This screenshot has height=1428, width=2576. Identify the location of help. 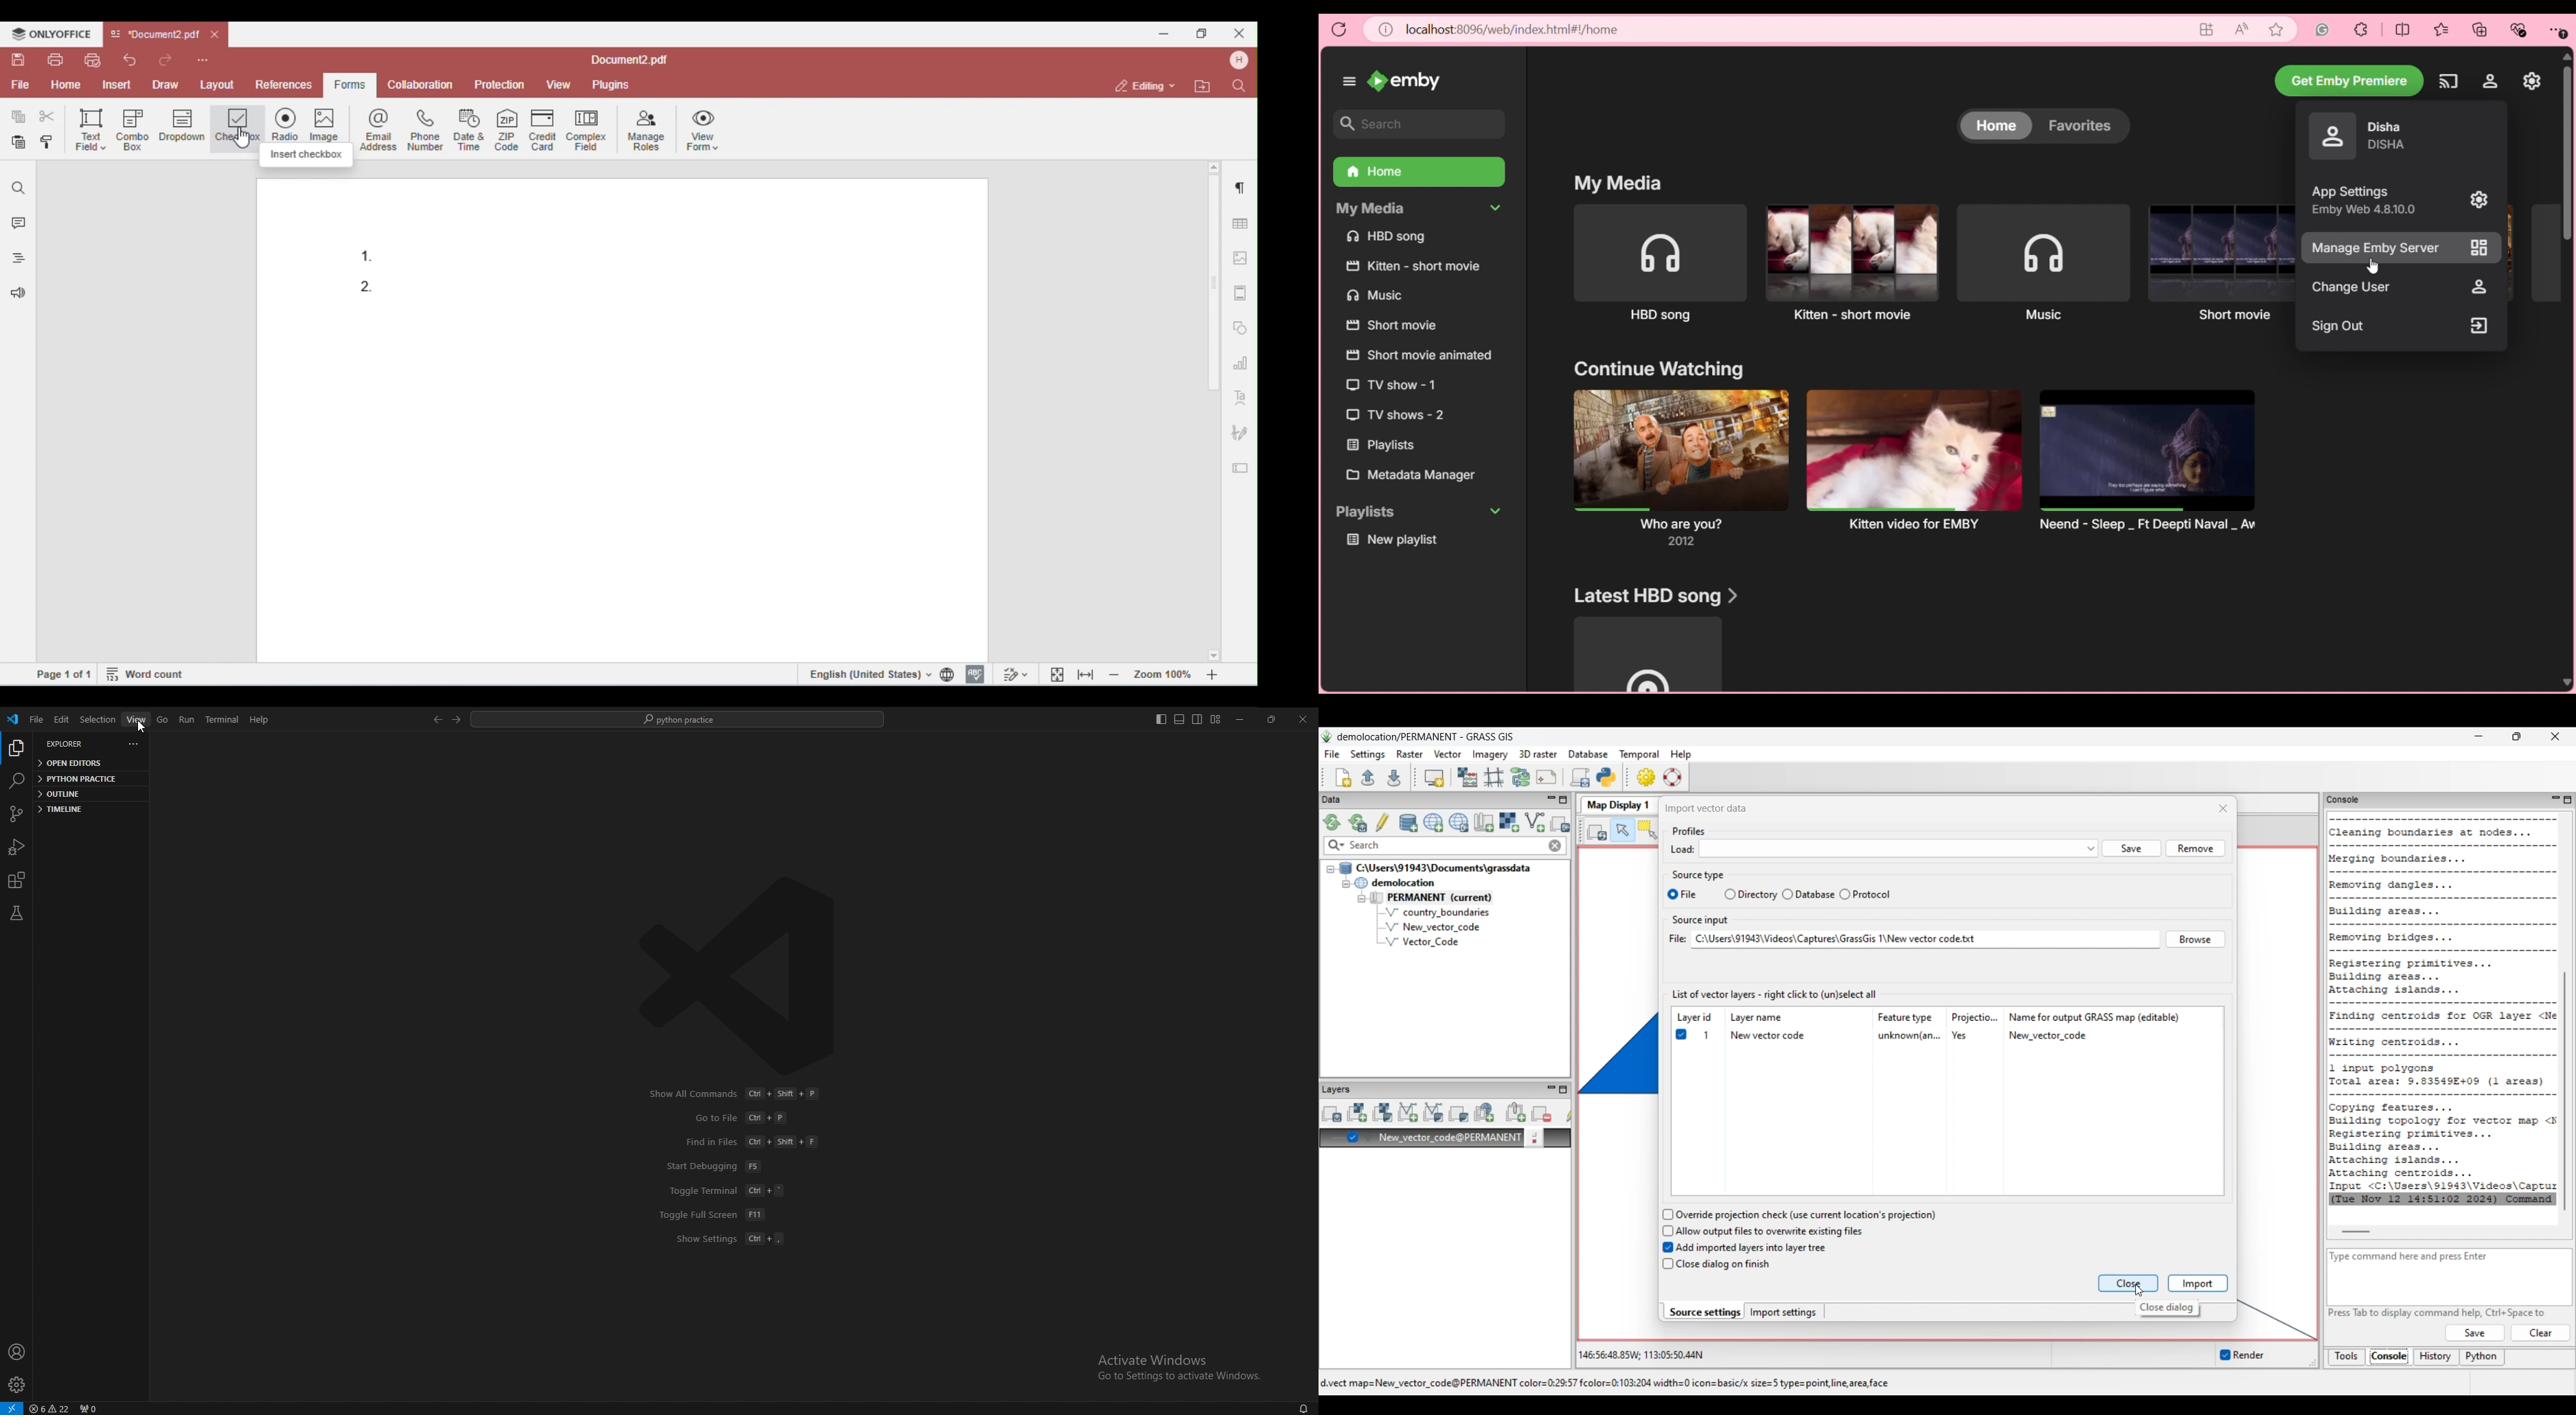
(258, 719).